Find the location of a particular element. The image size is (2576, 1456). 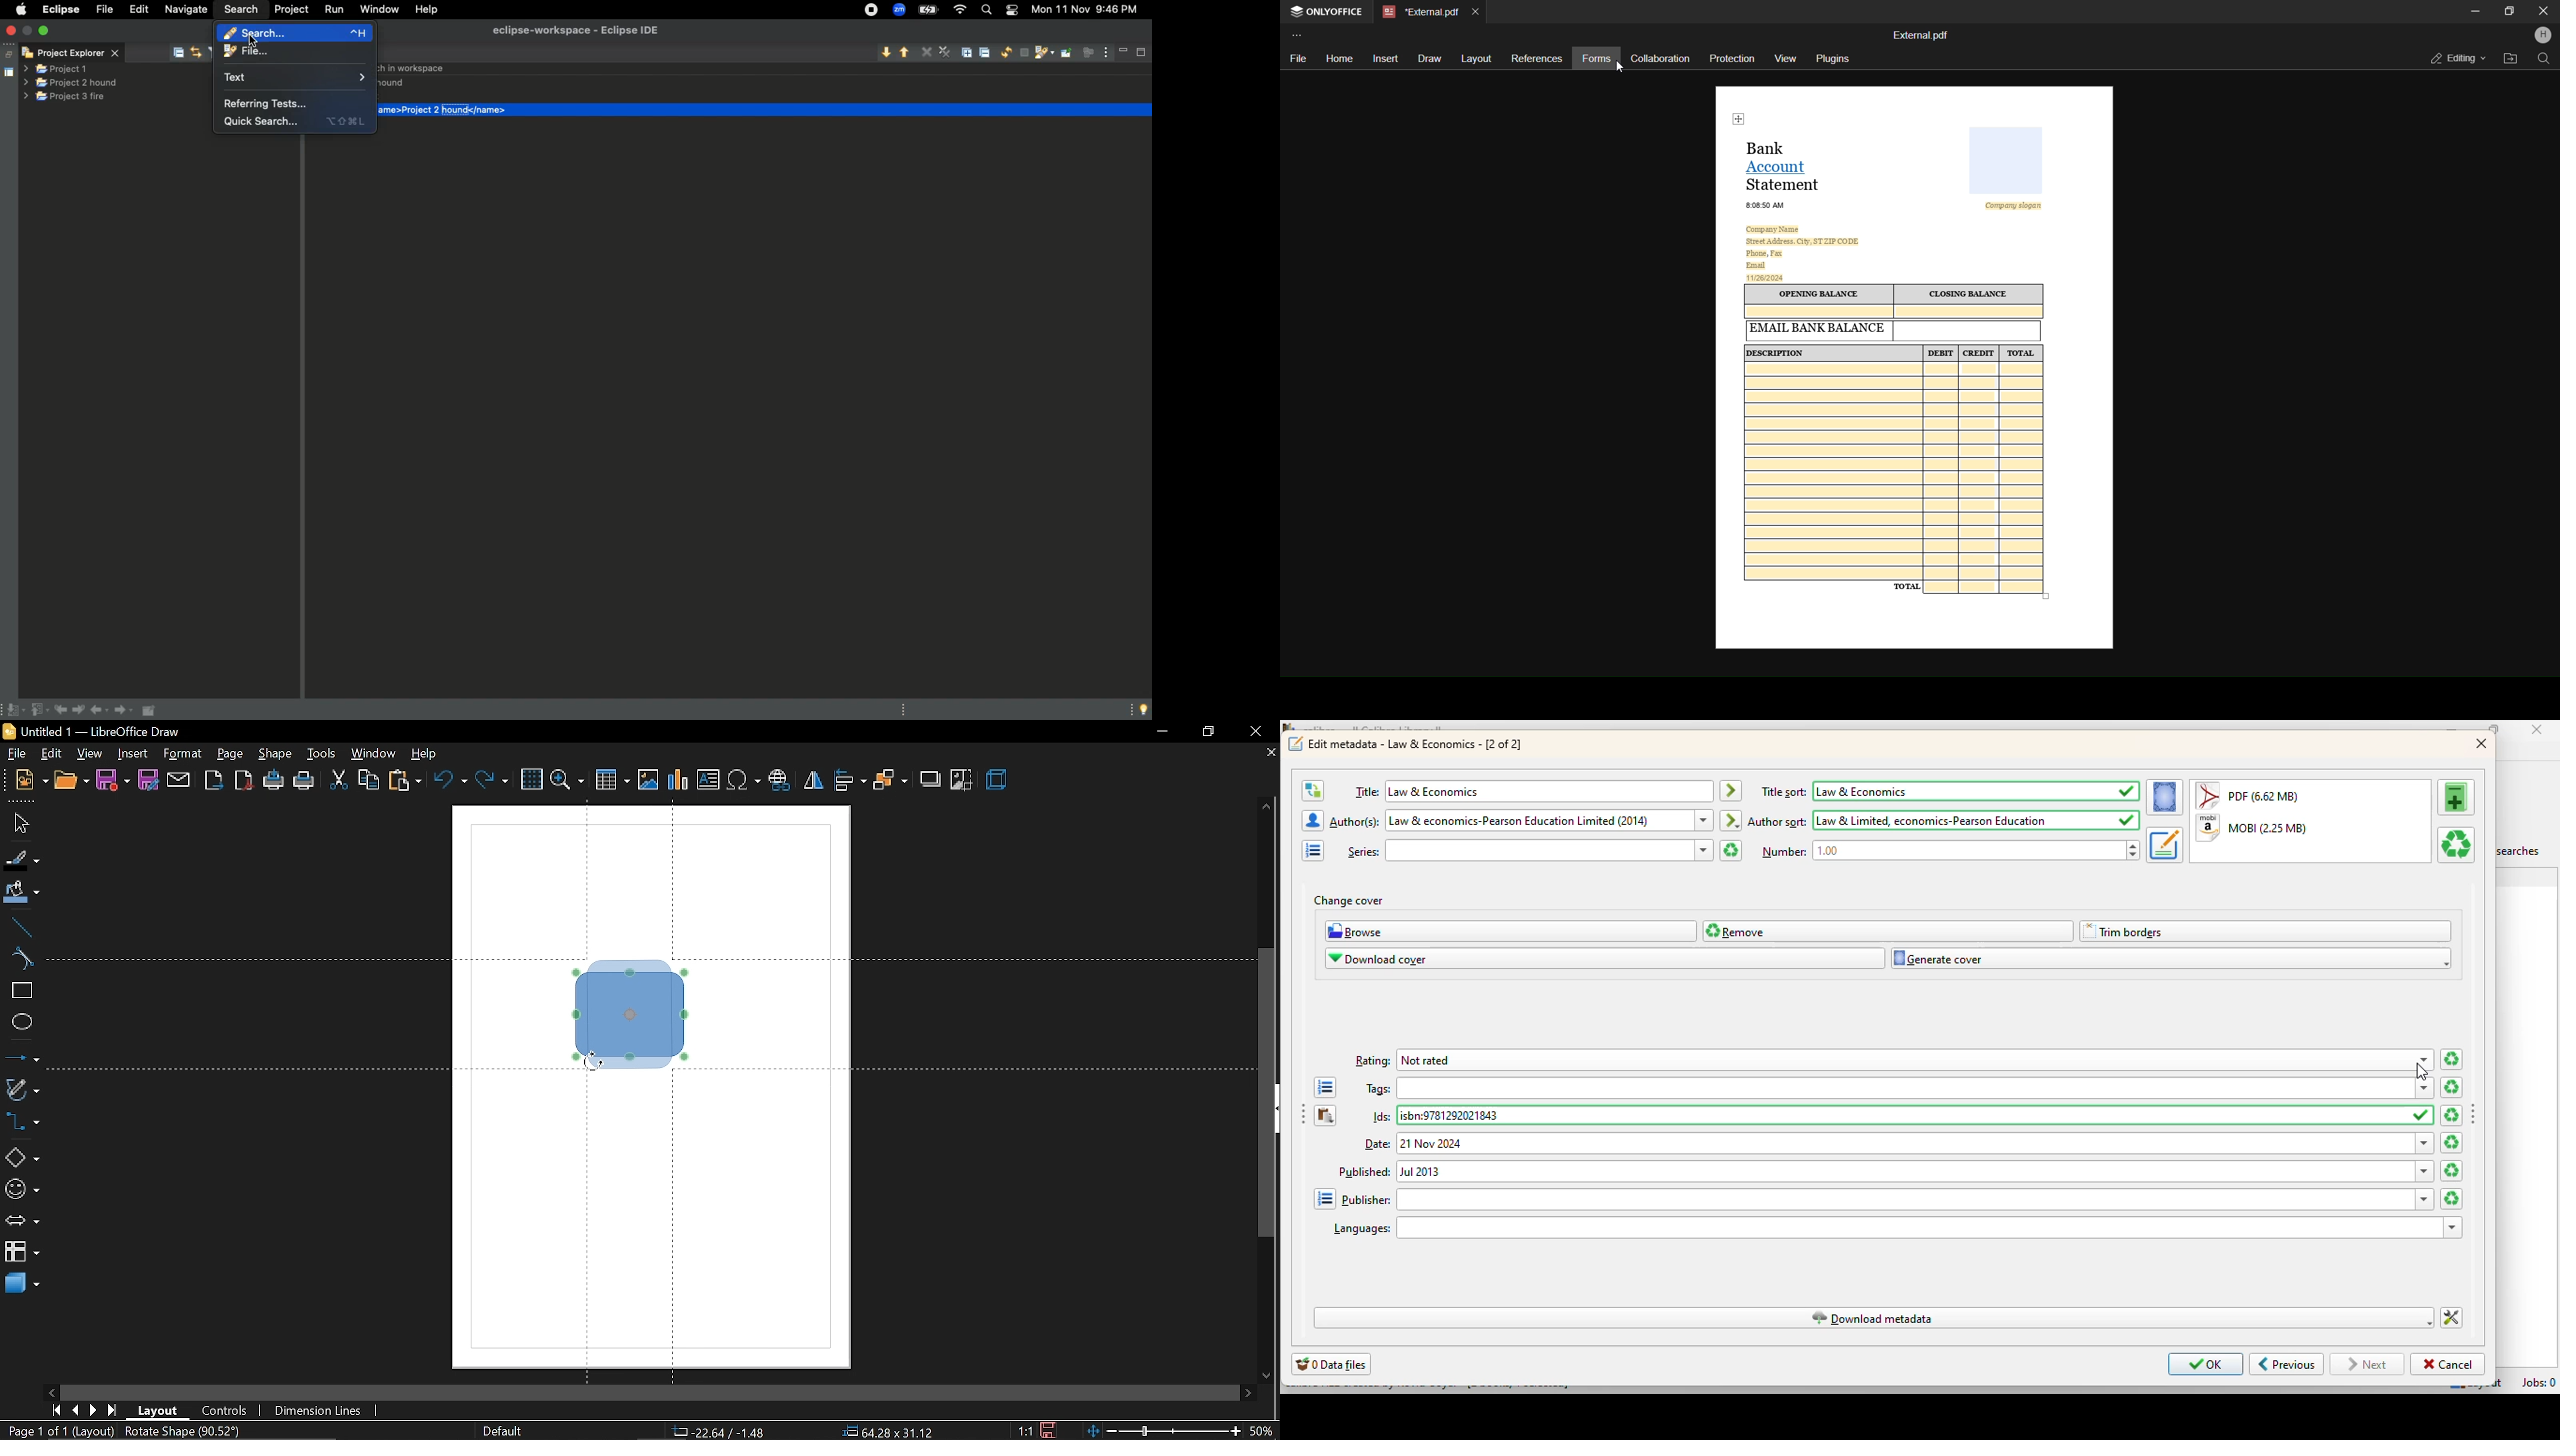

grid is located at coordinates (532, 779).